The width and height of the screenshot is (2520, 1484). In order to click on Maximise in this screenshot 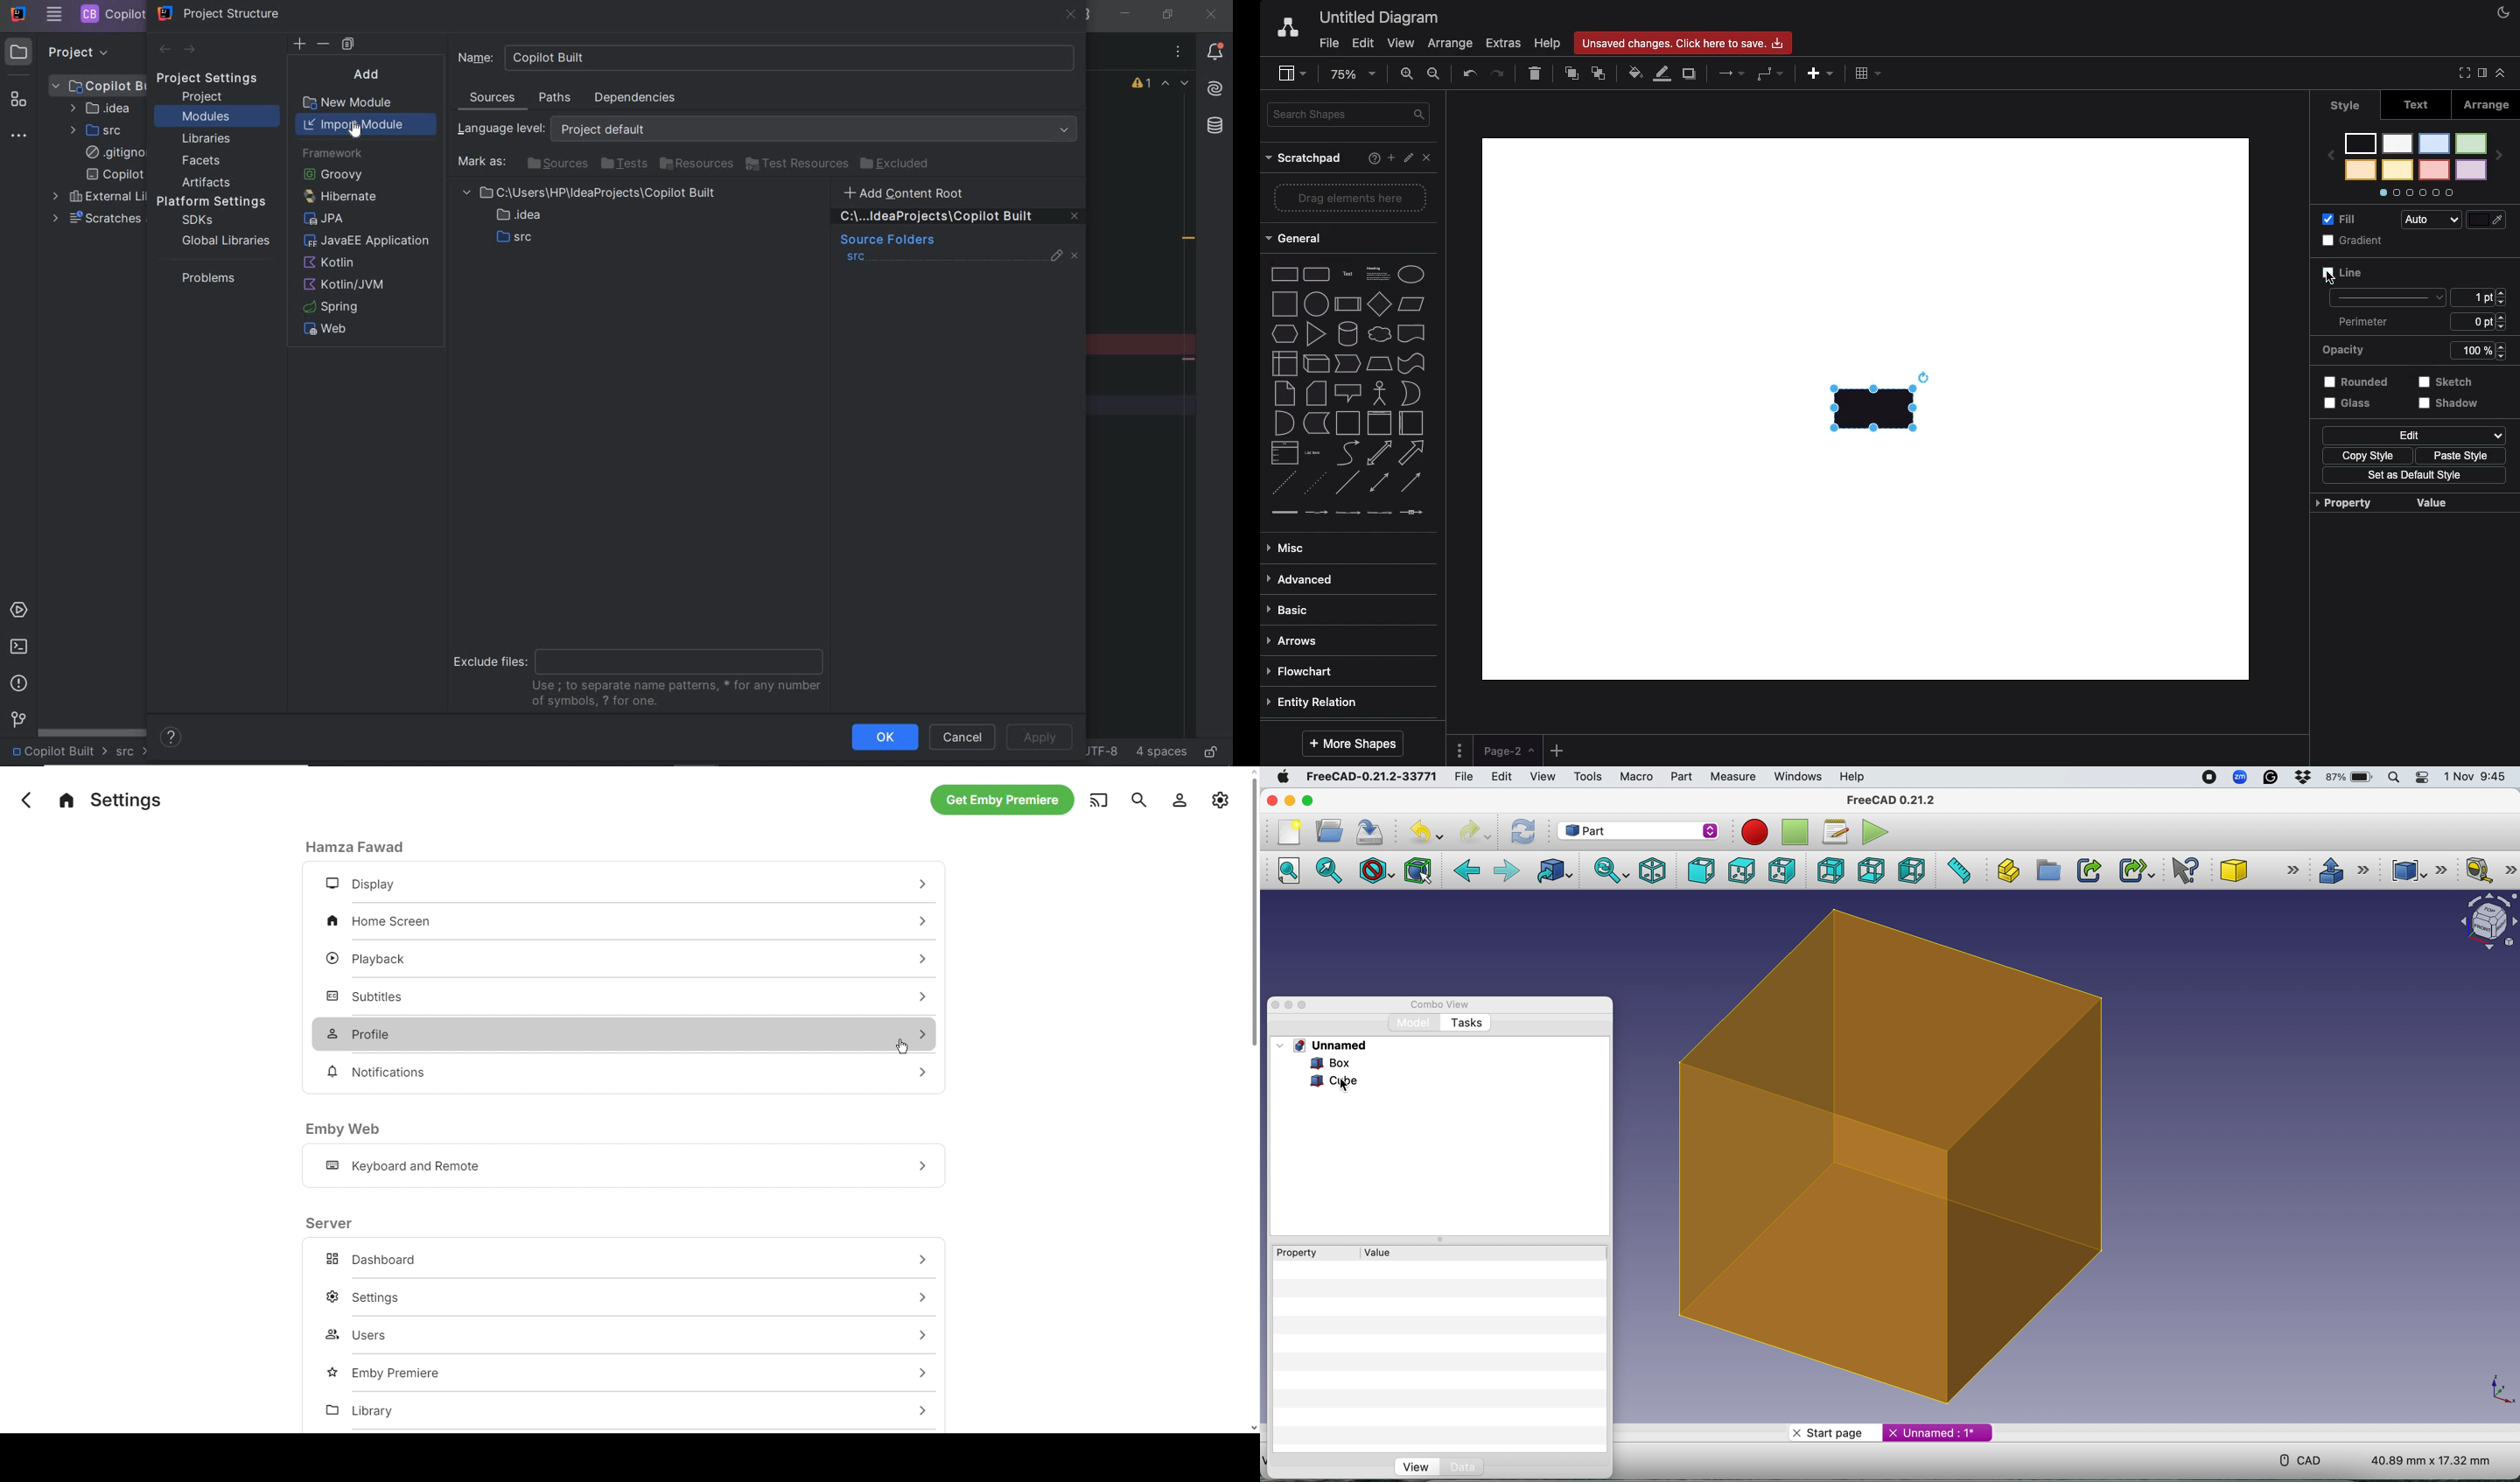, I will do `click(1304, 1005)`.